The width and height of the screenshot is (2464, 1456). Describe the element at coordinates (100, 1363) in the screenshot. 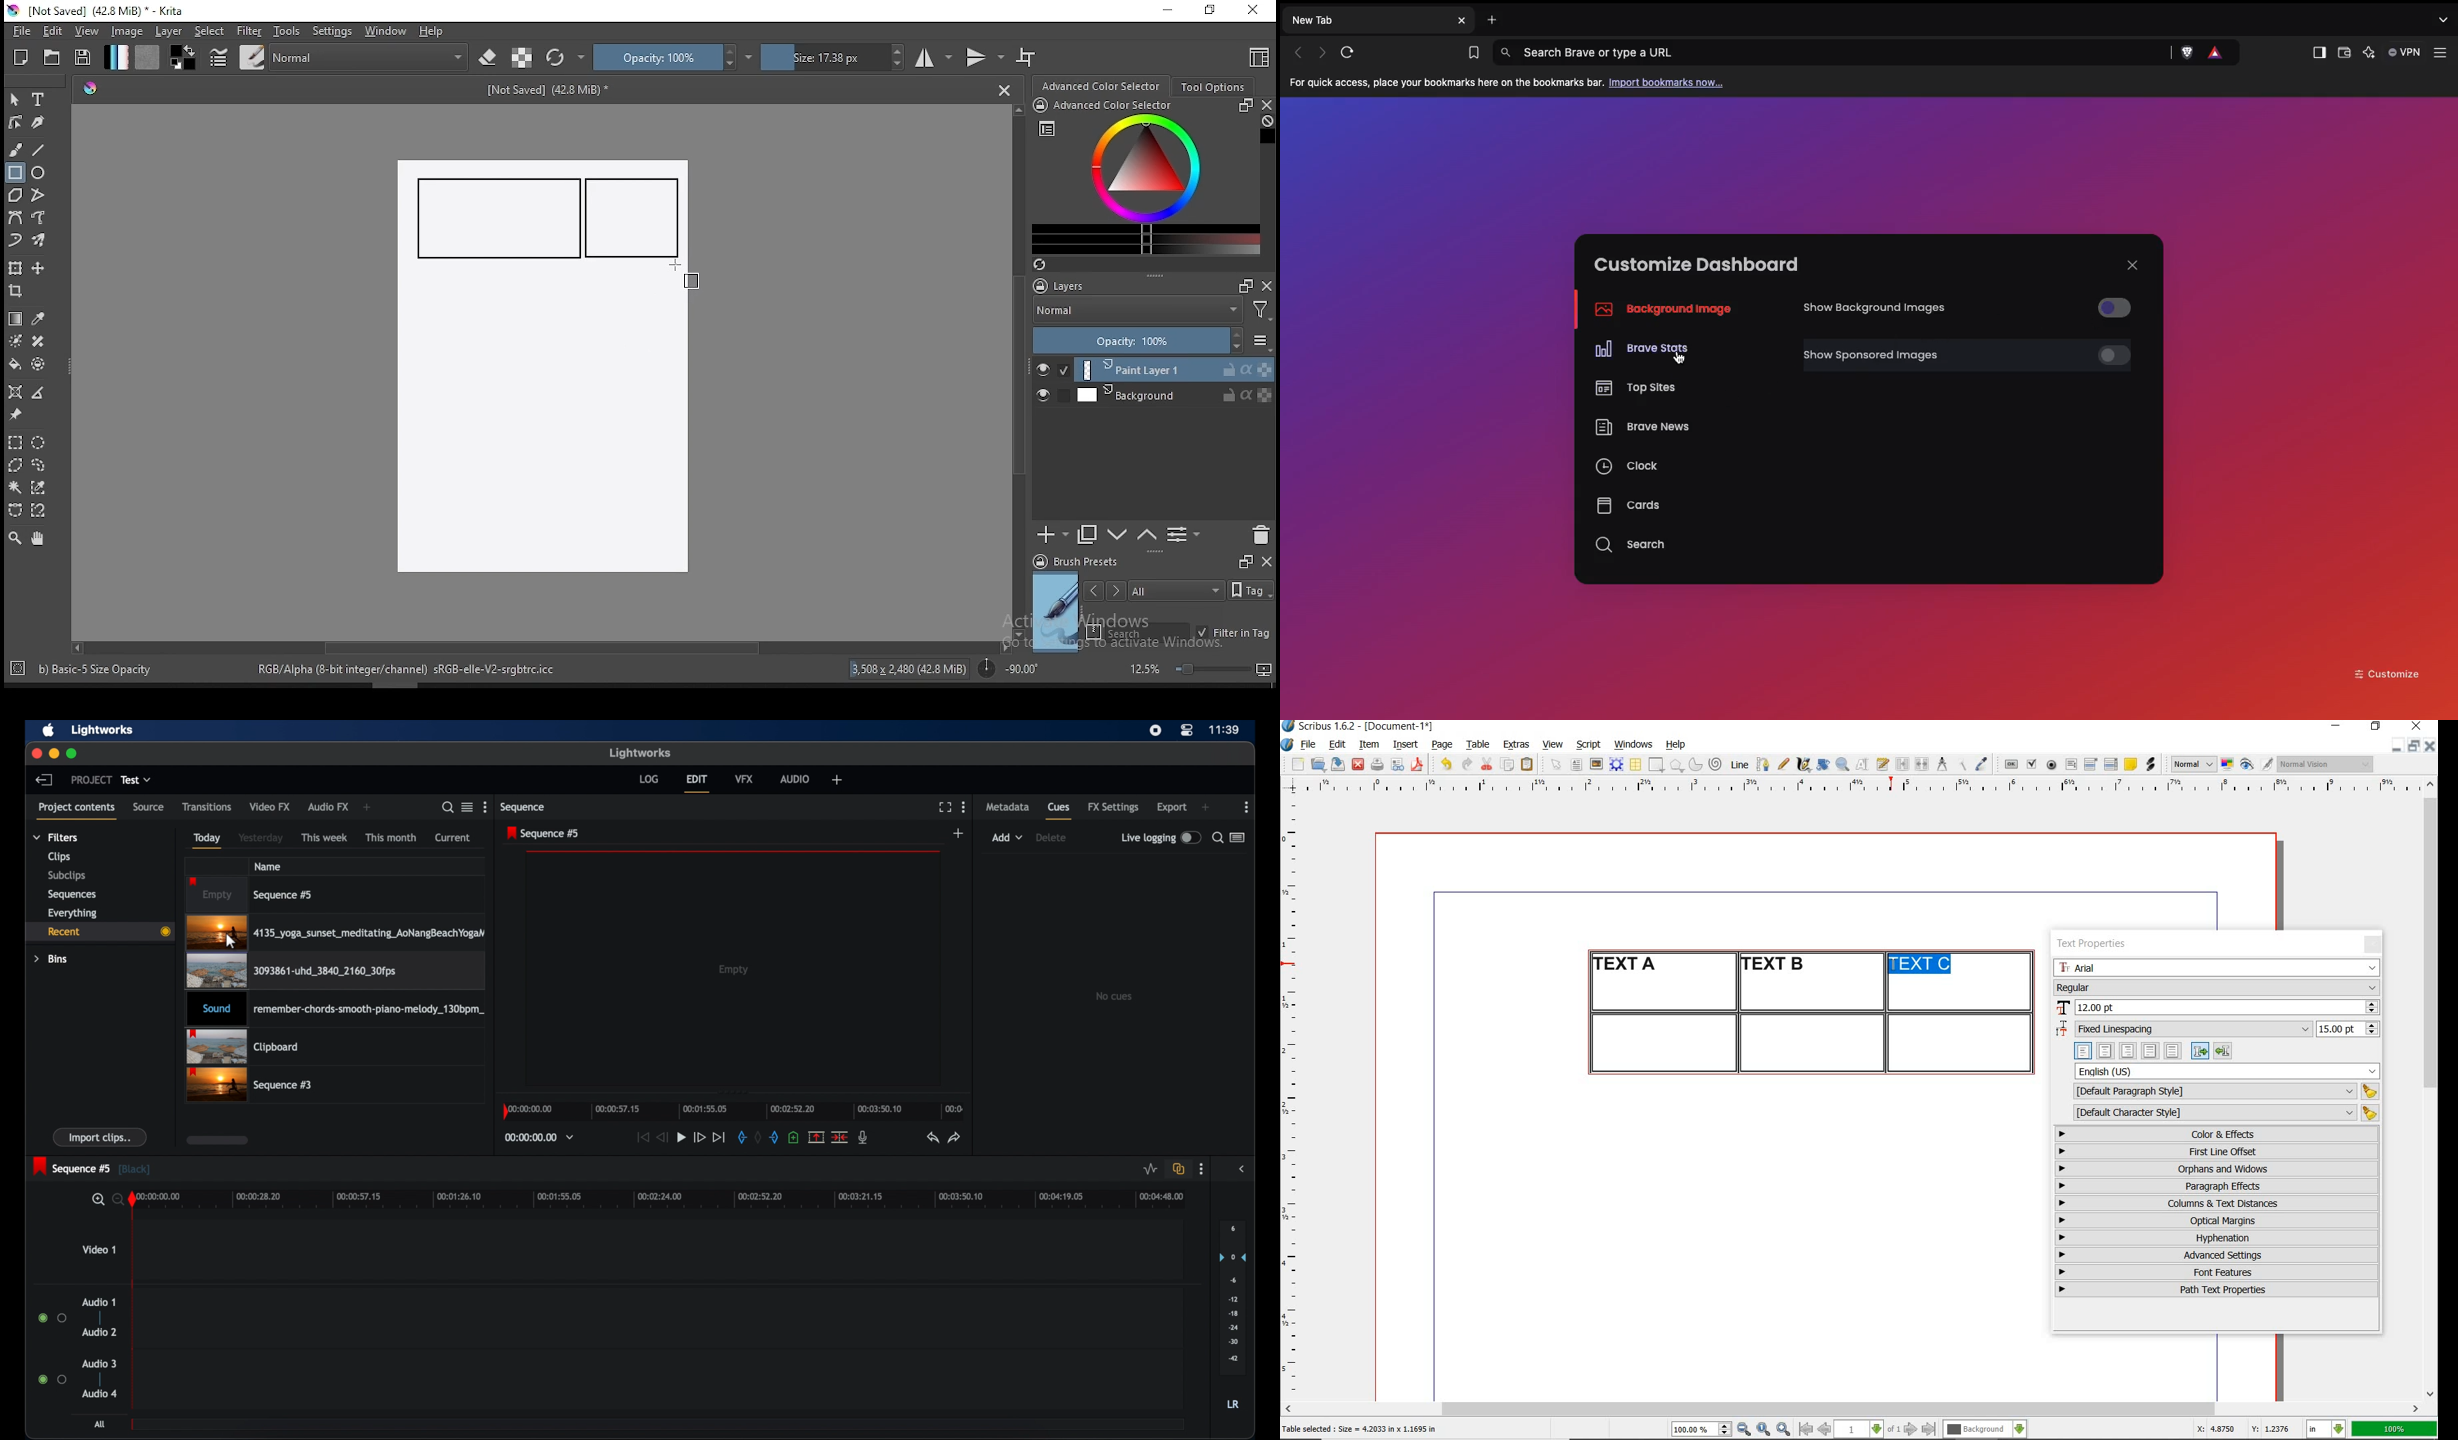

I see `audio 3` at that location.